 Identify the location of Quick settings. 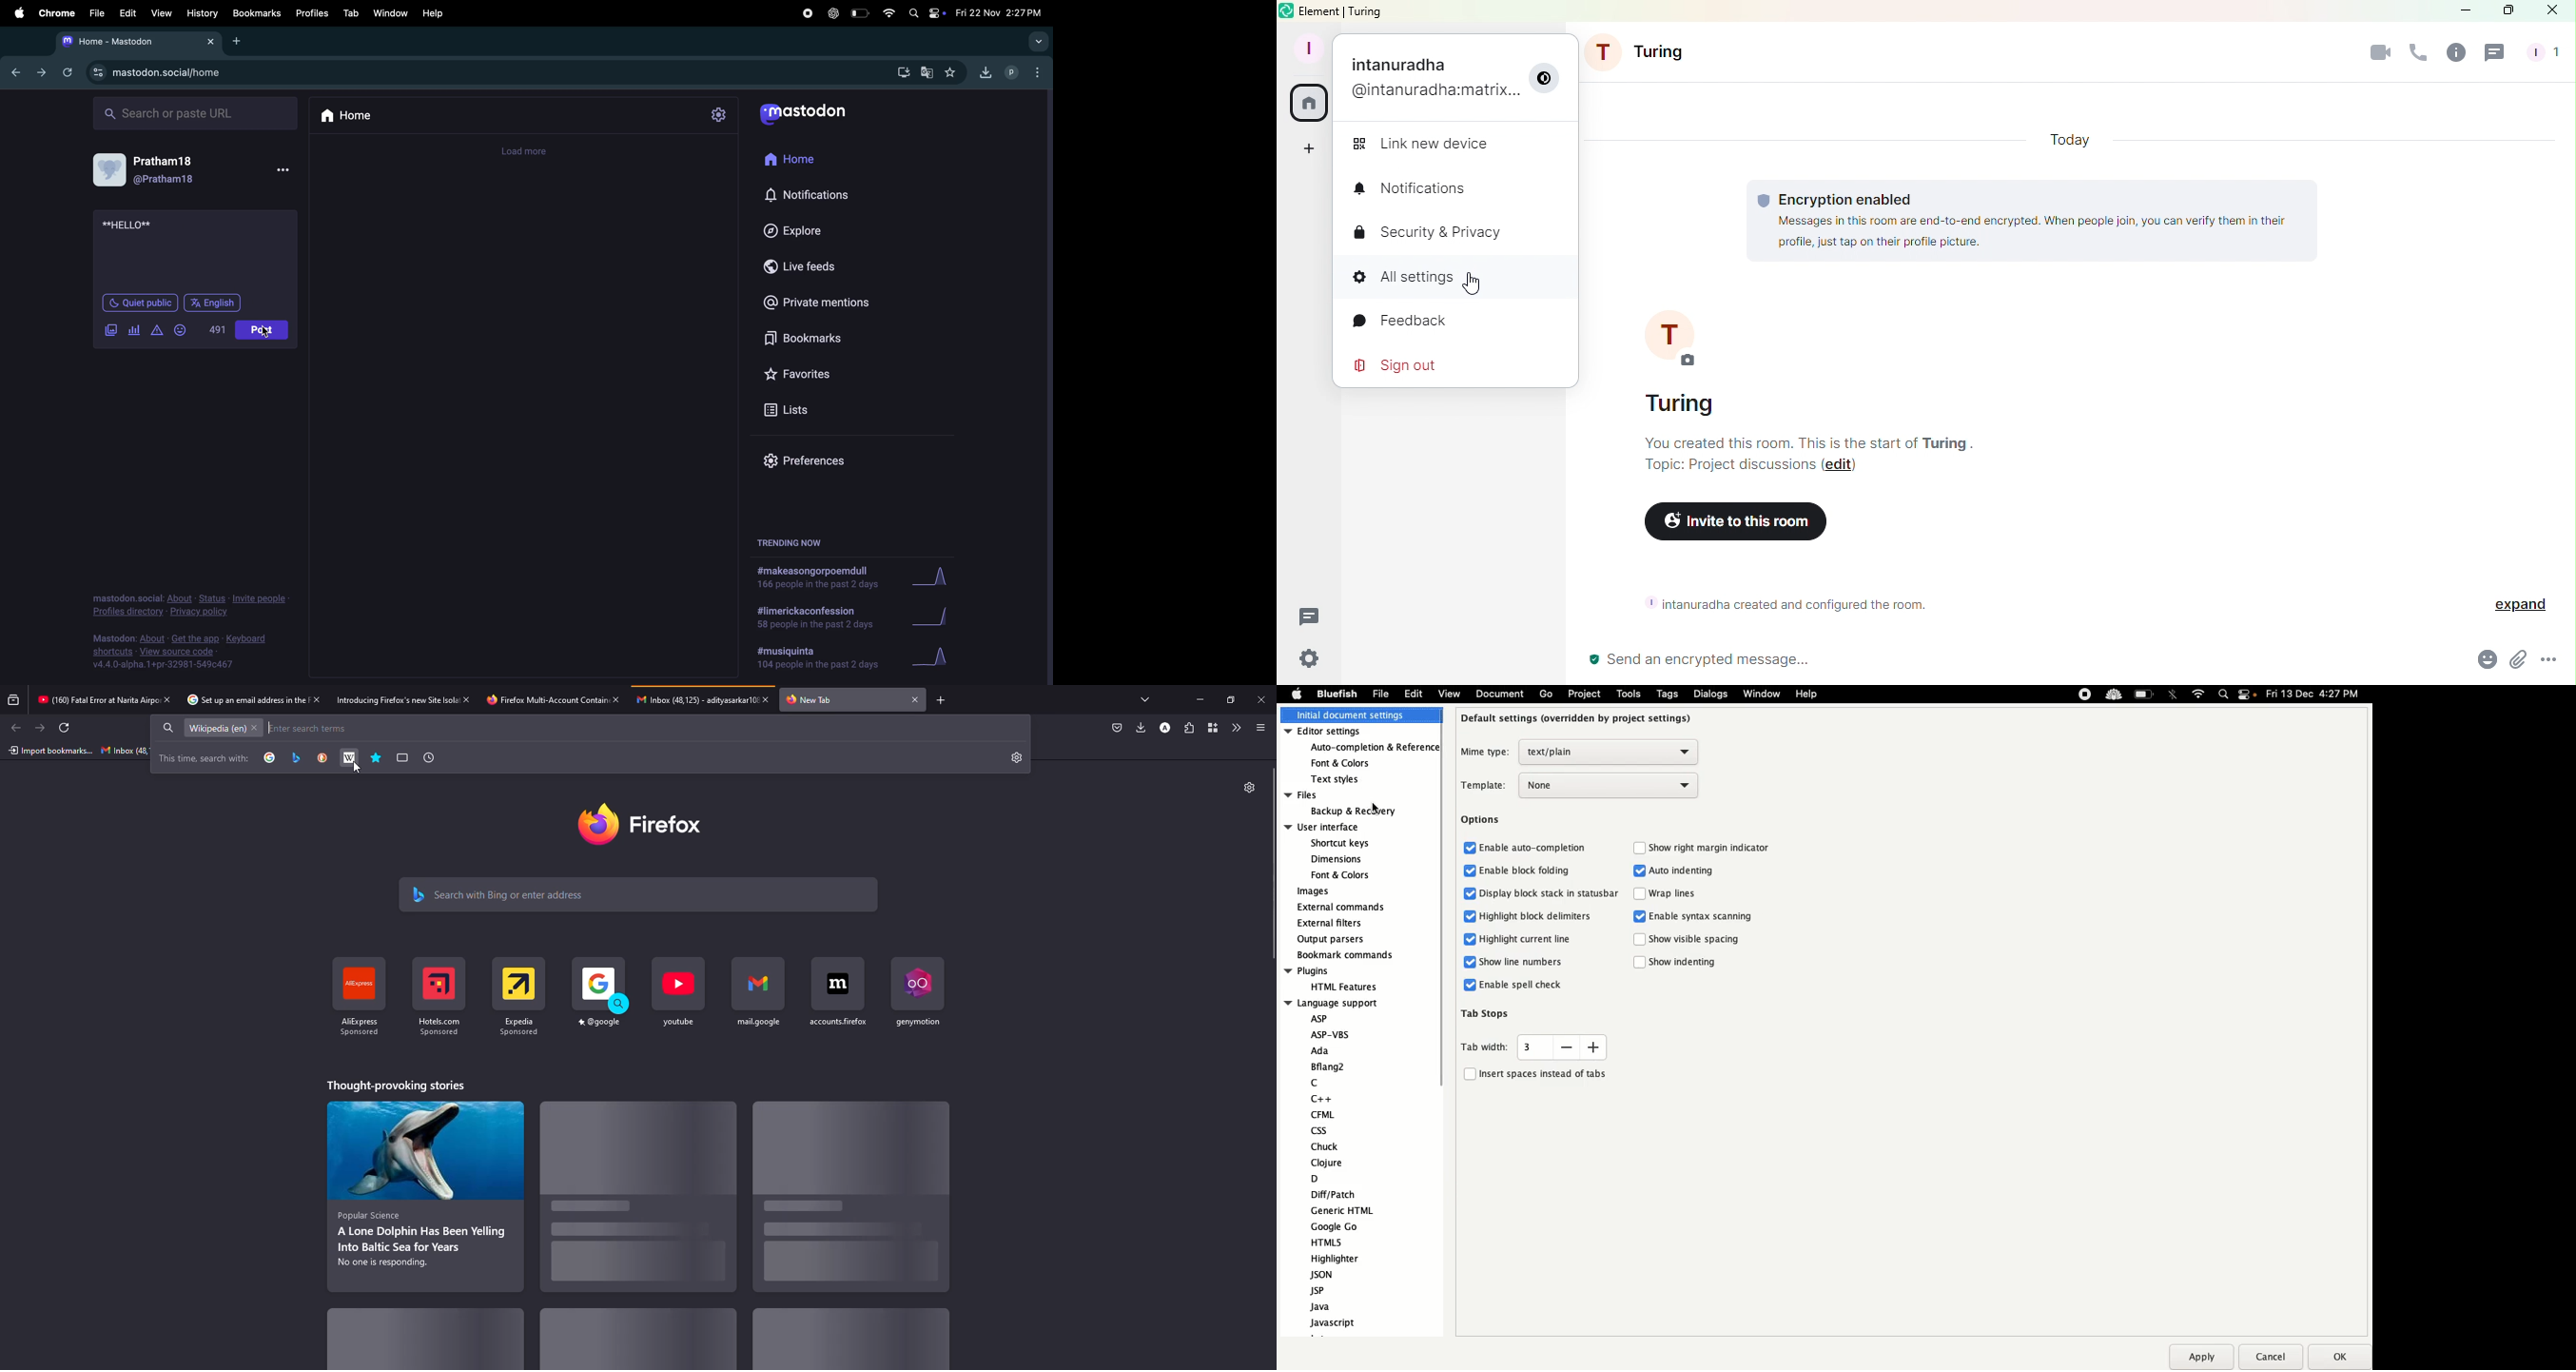
(1304, 661).